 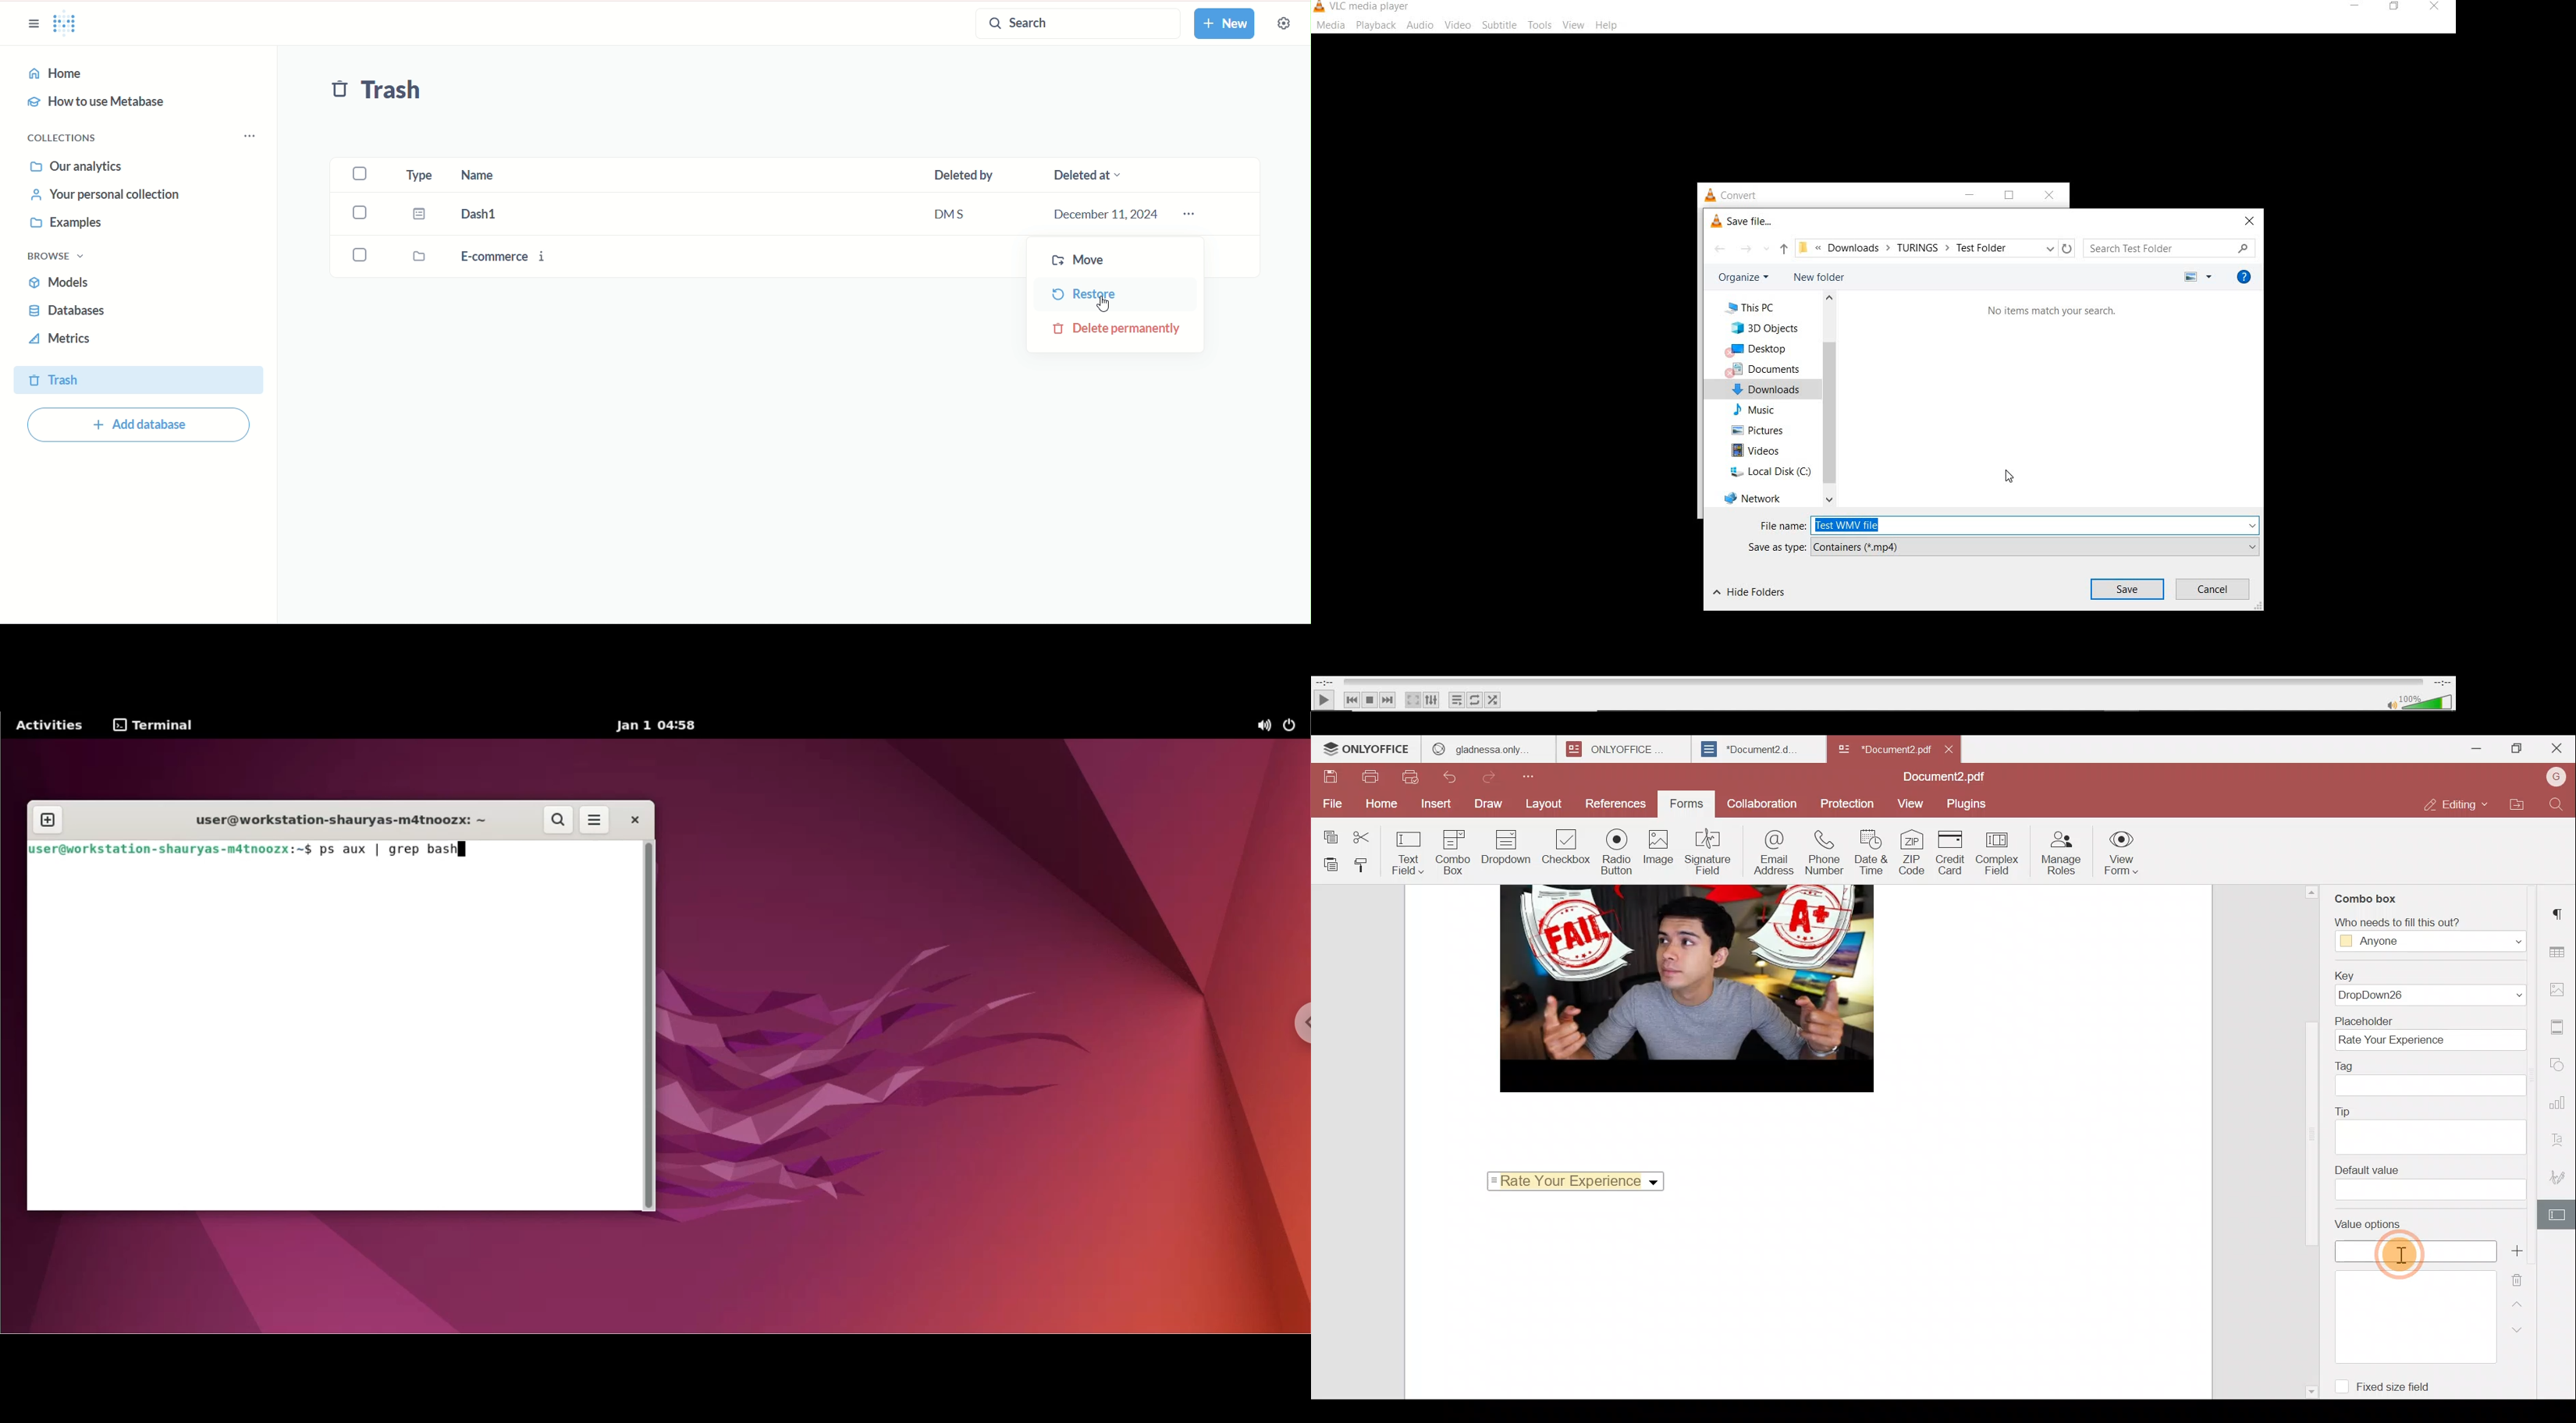 What do you see at coordinates (2123, 850) in the screenshot?
I see `View form` at bounding box center [2123, 850].